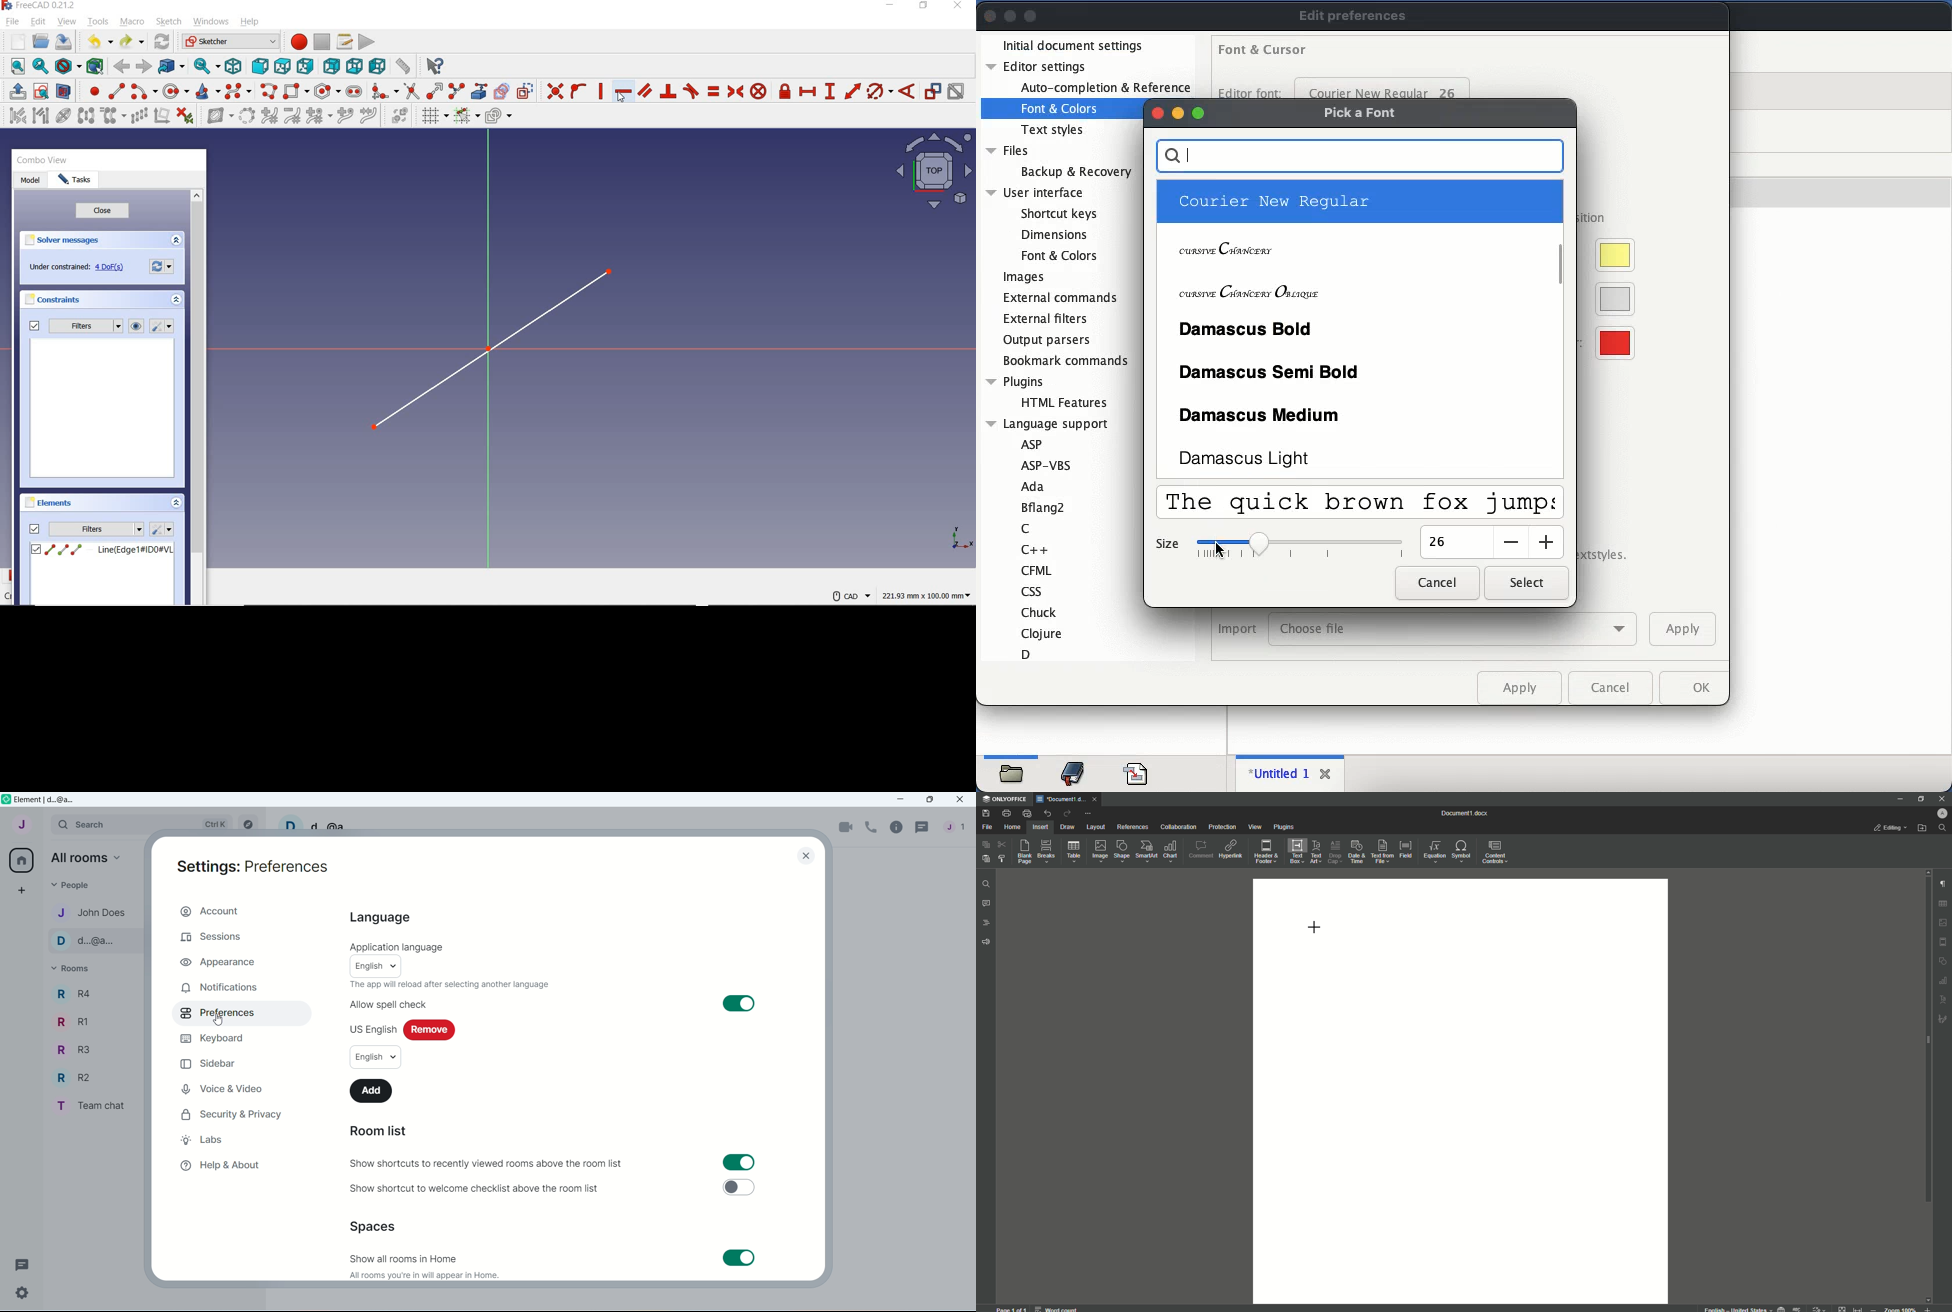 The height and width of the screenshot is (1316, 1960). I want to click on CREATE CONIC, so click(207, 91).